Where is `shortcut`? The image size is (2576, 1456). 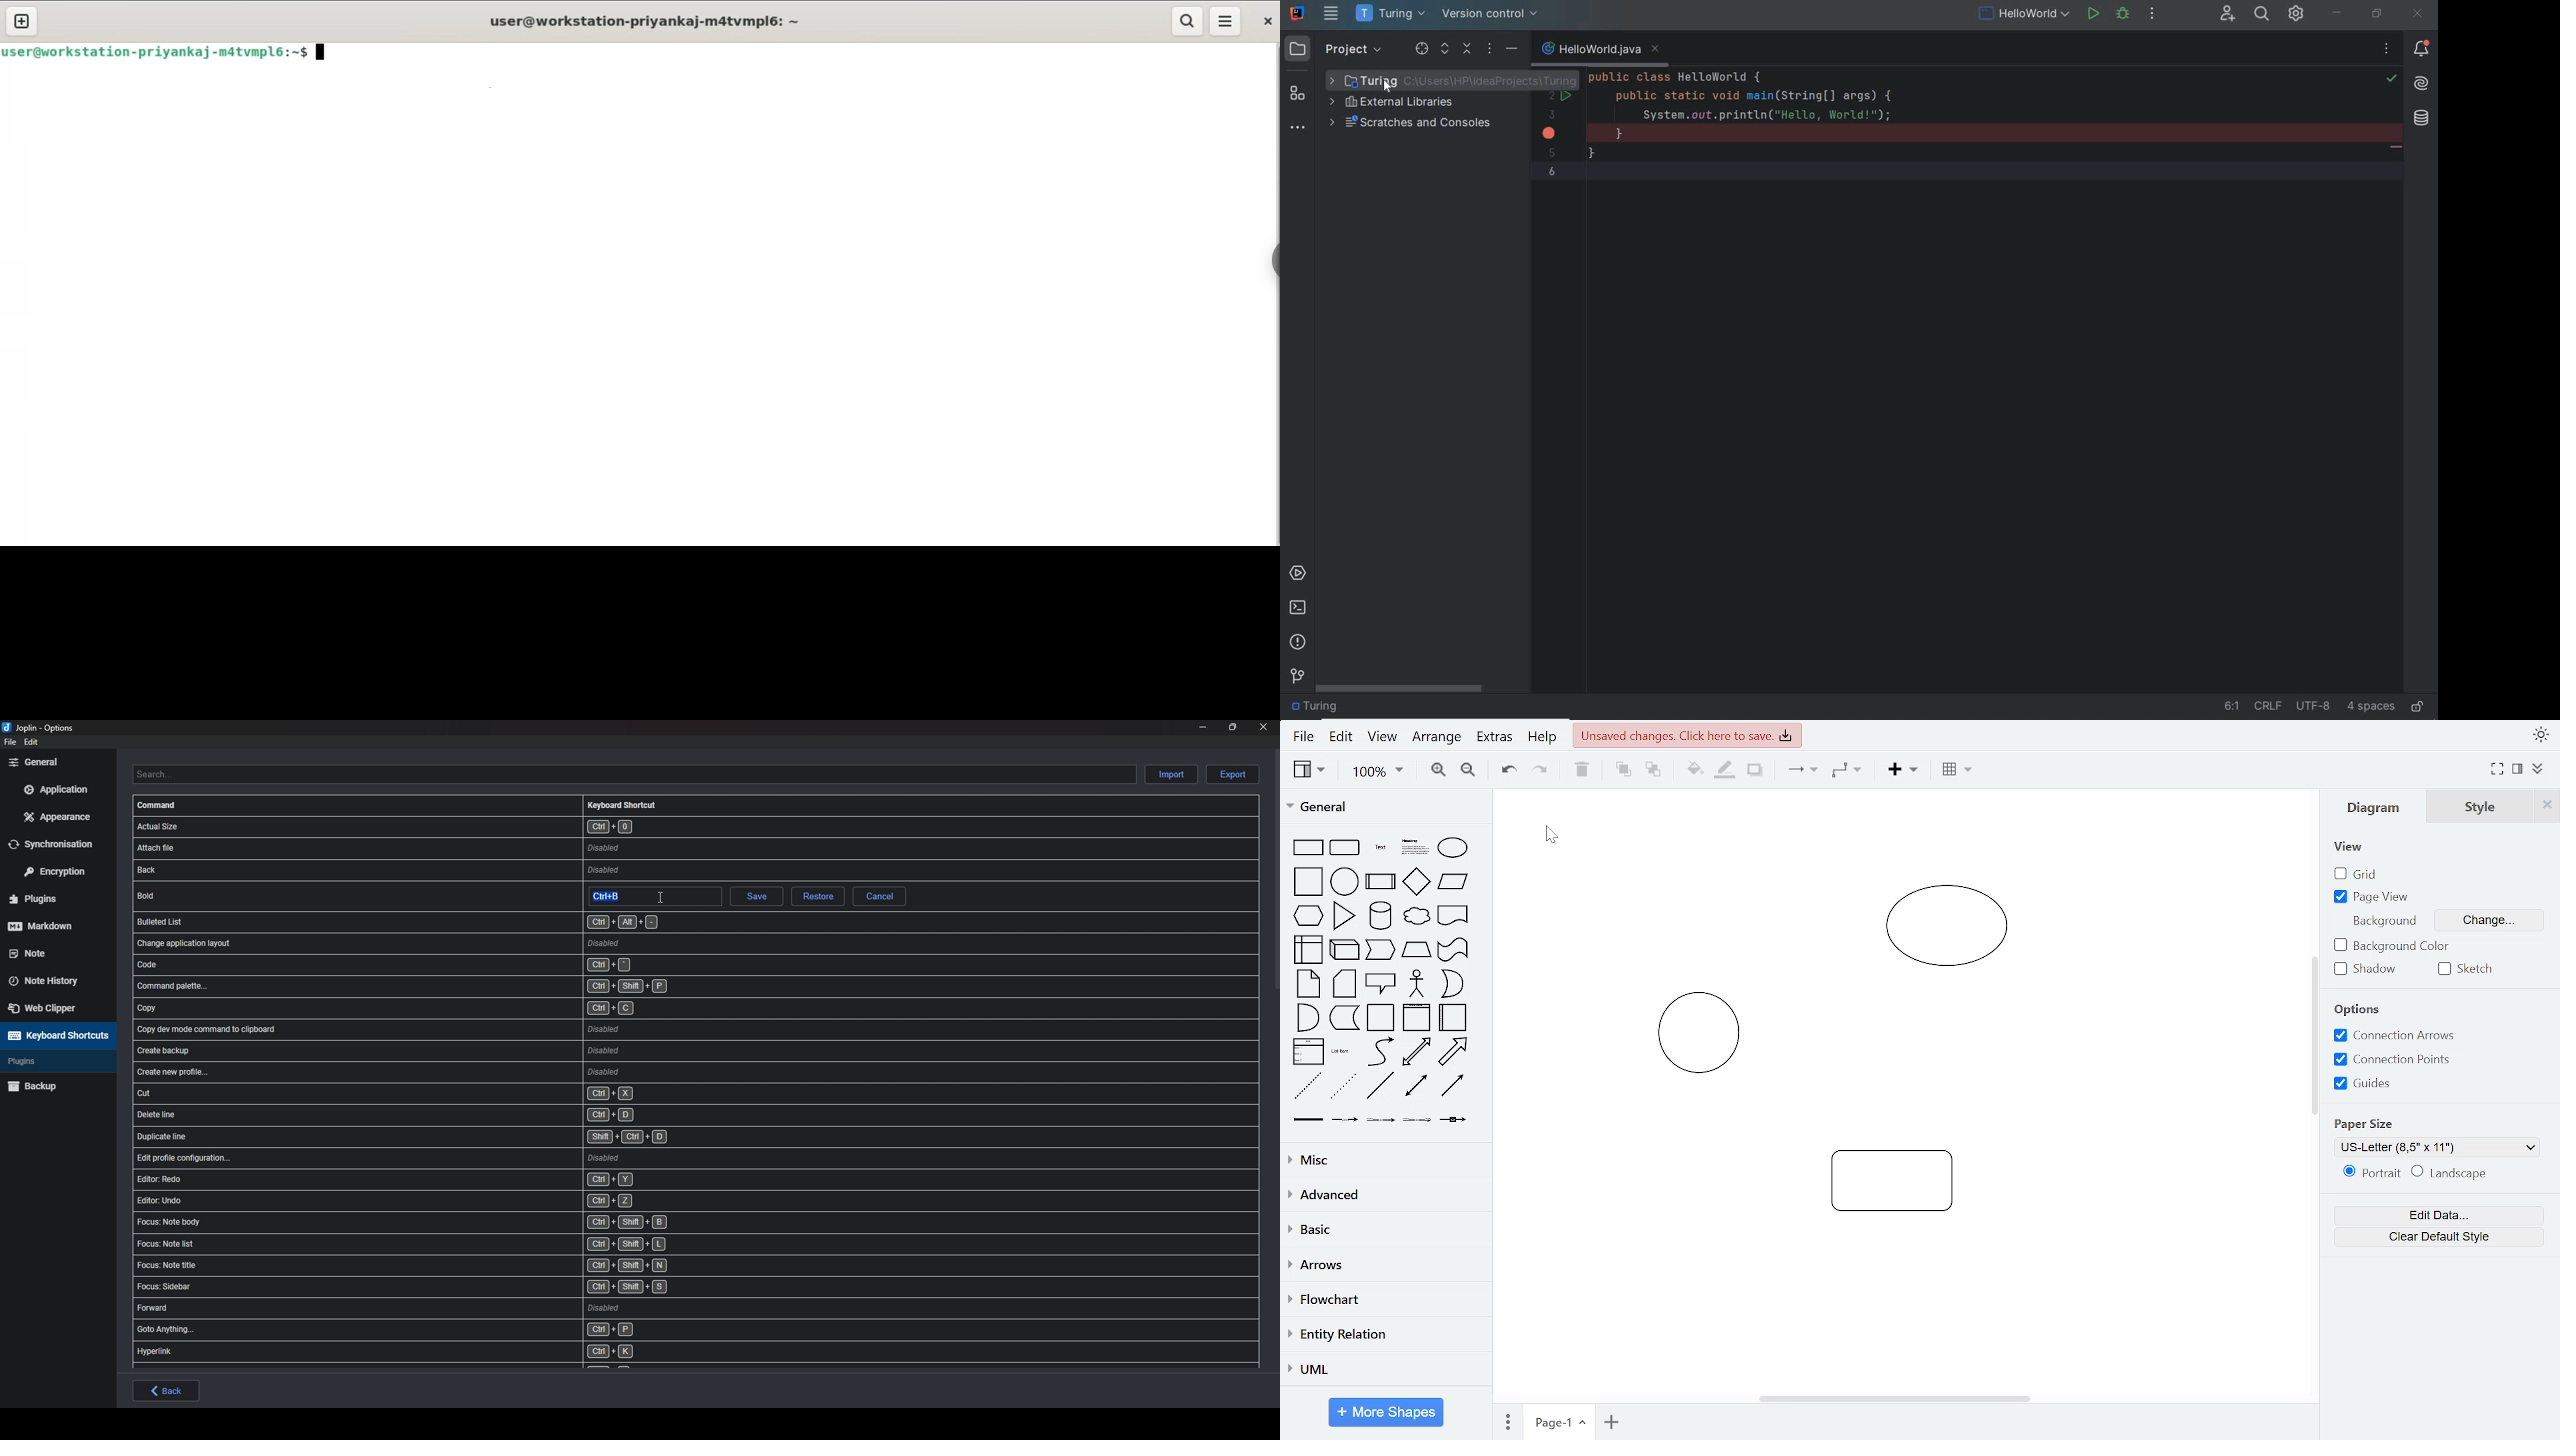 shortcut is located at coordinates (451, 826).